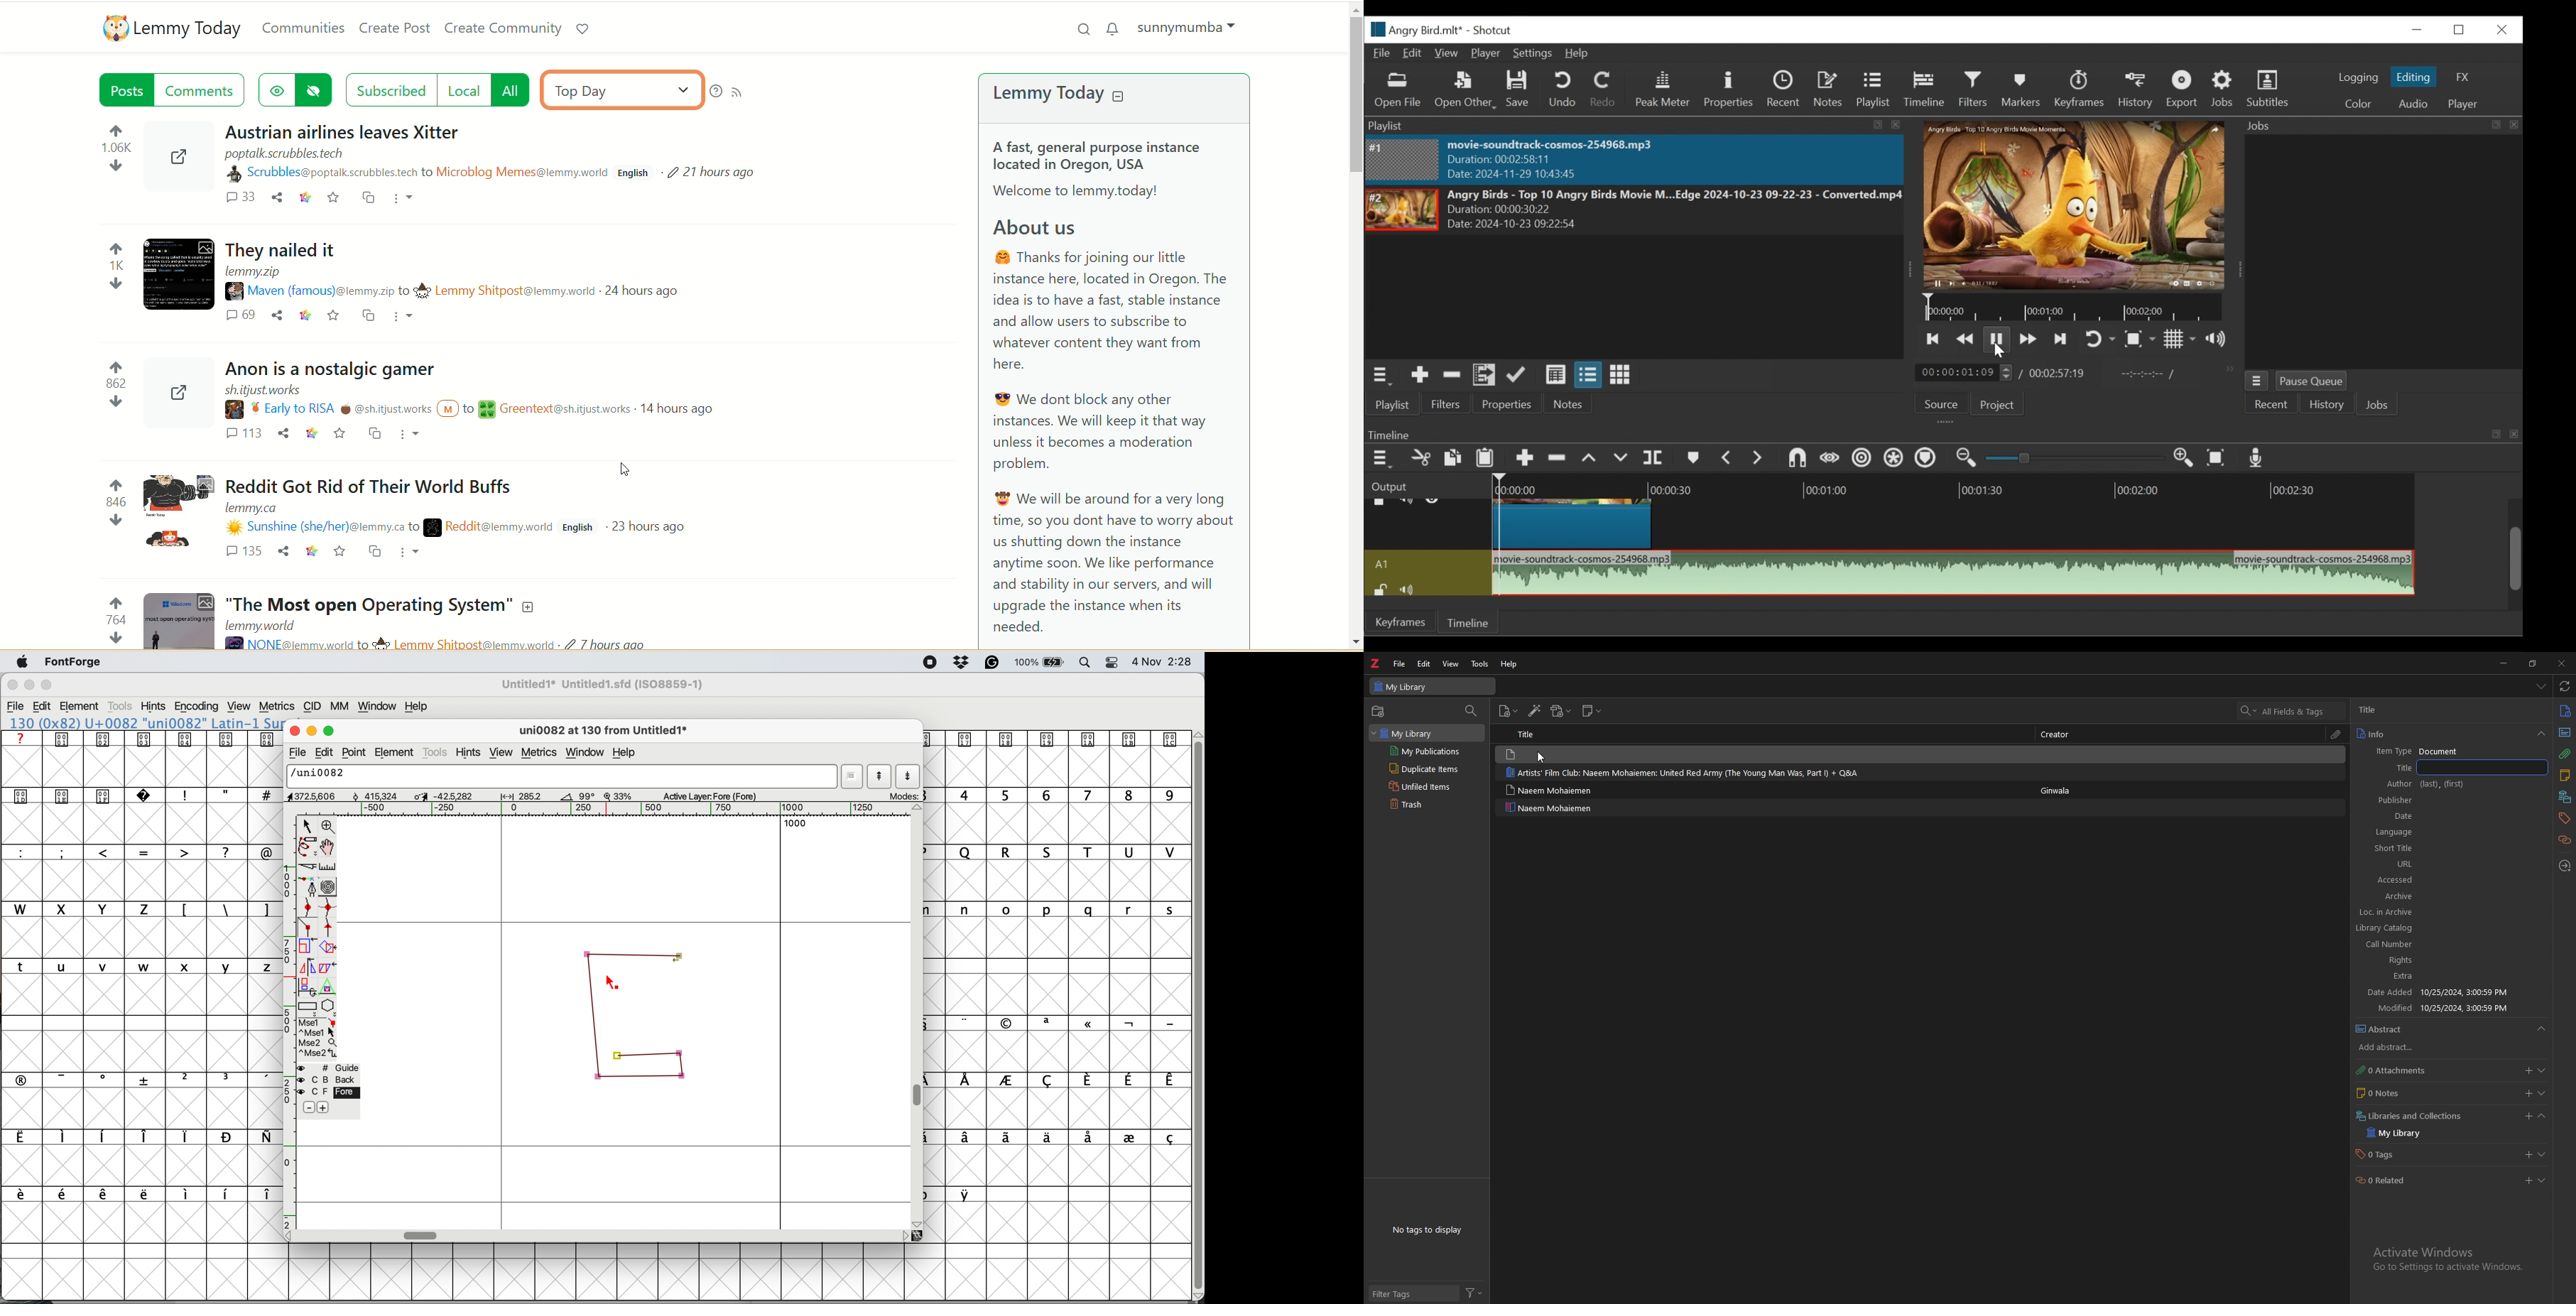  Describe the element at coordinates (1112, 662) in the screenshot. I see `control center` at that location.